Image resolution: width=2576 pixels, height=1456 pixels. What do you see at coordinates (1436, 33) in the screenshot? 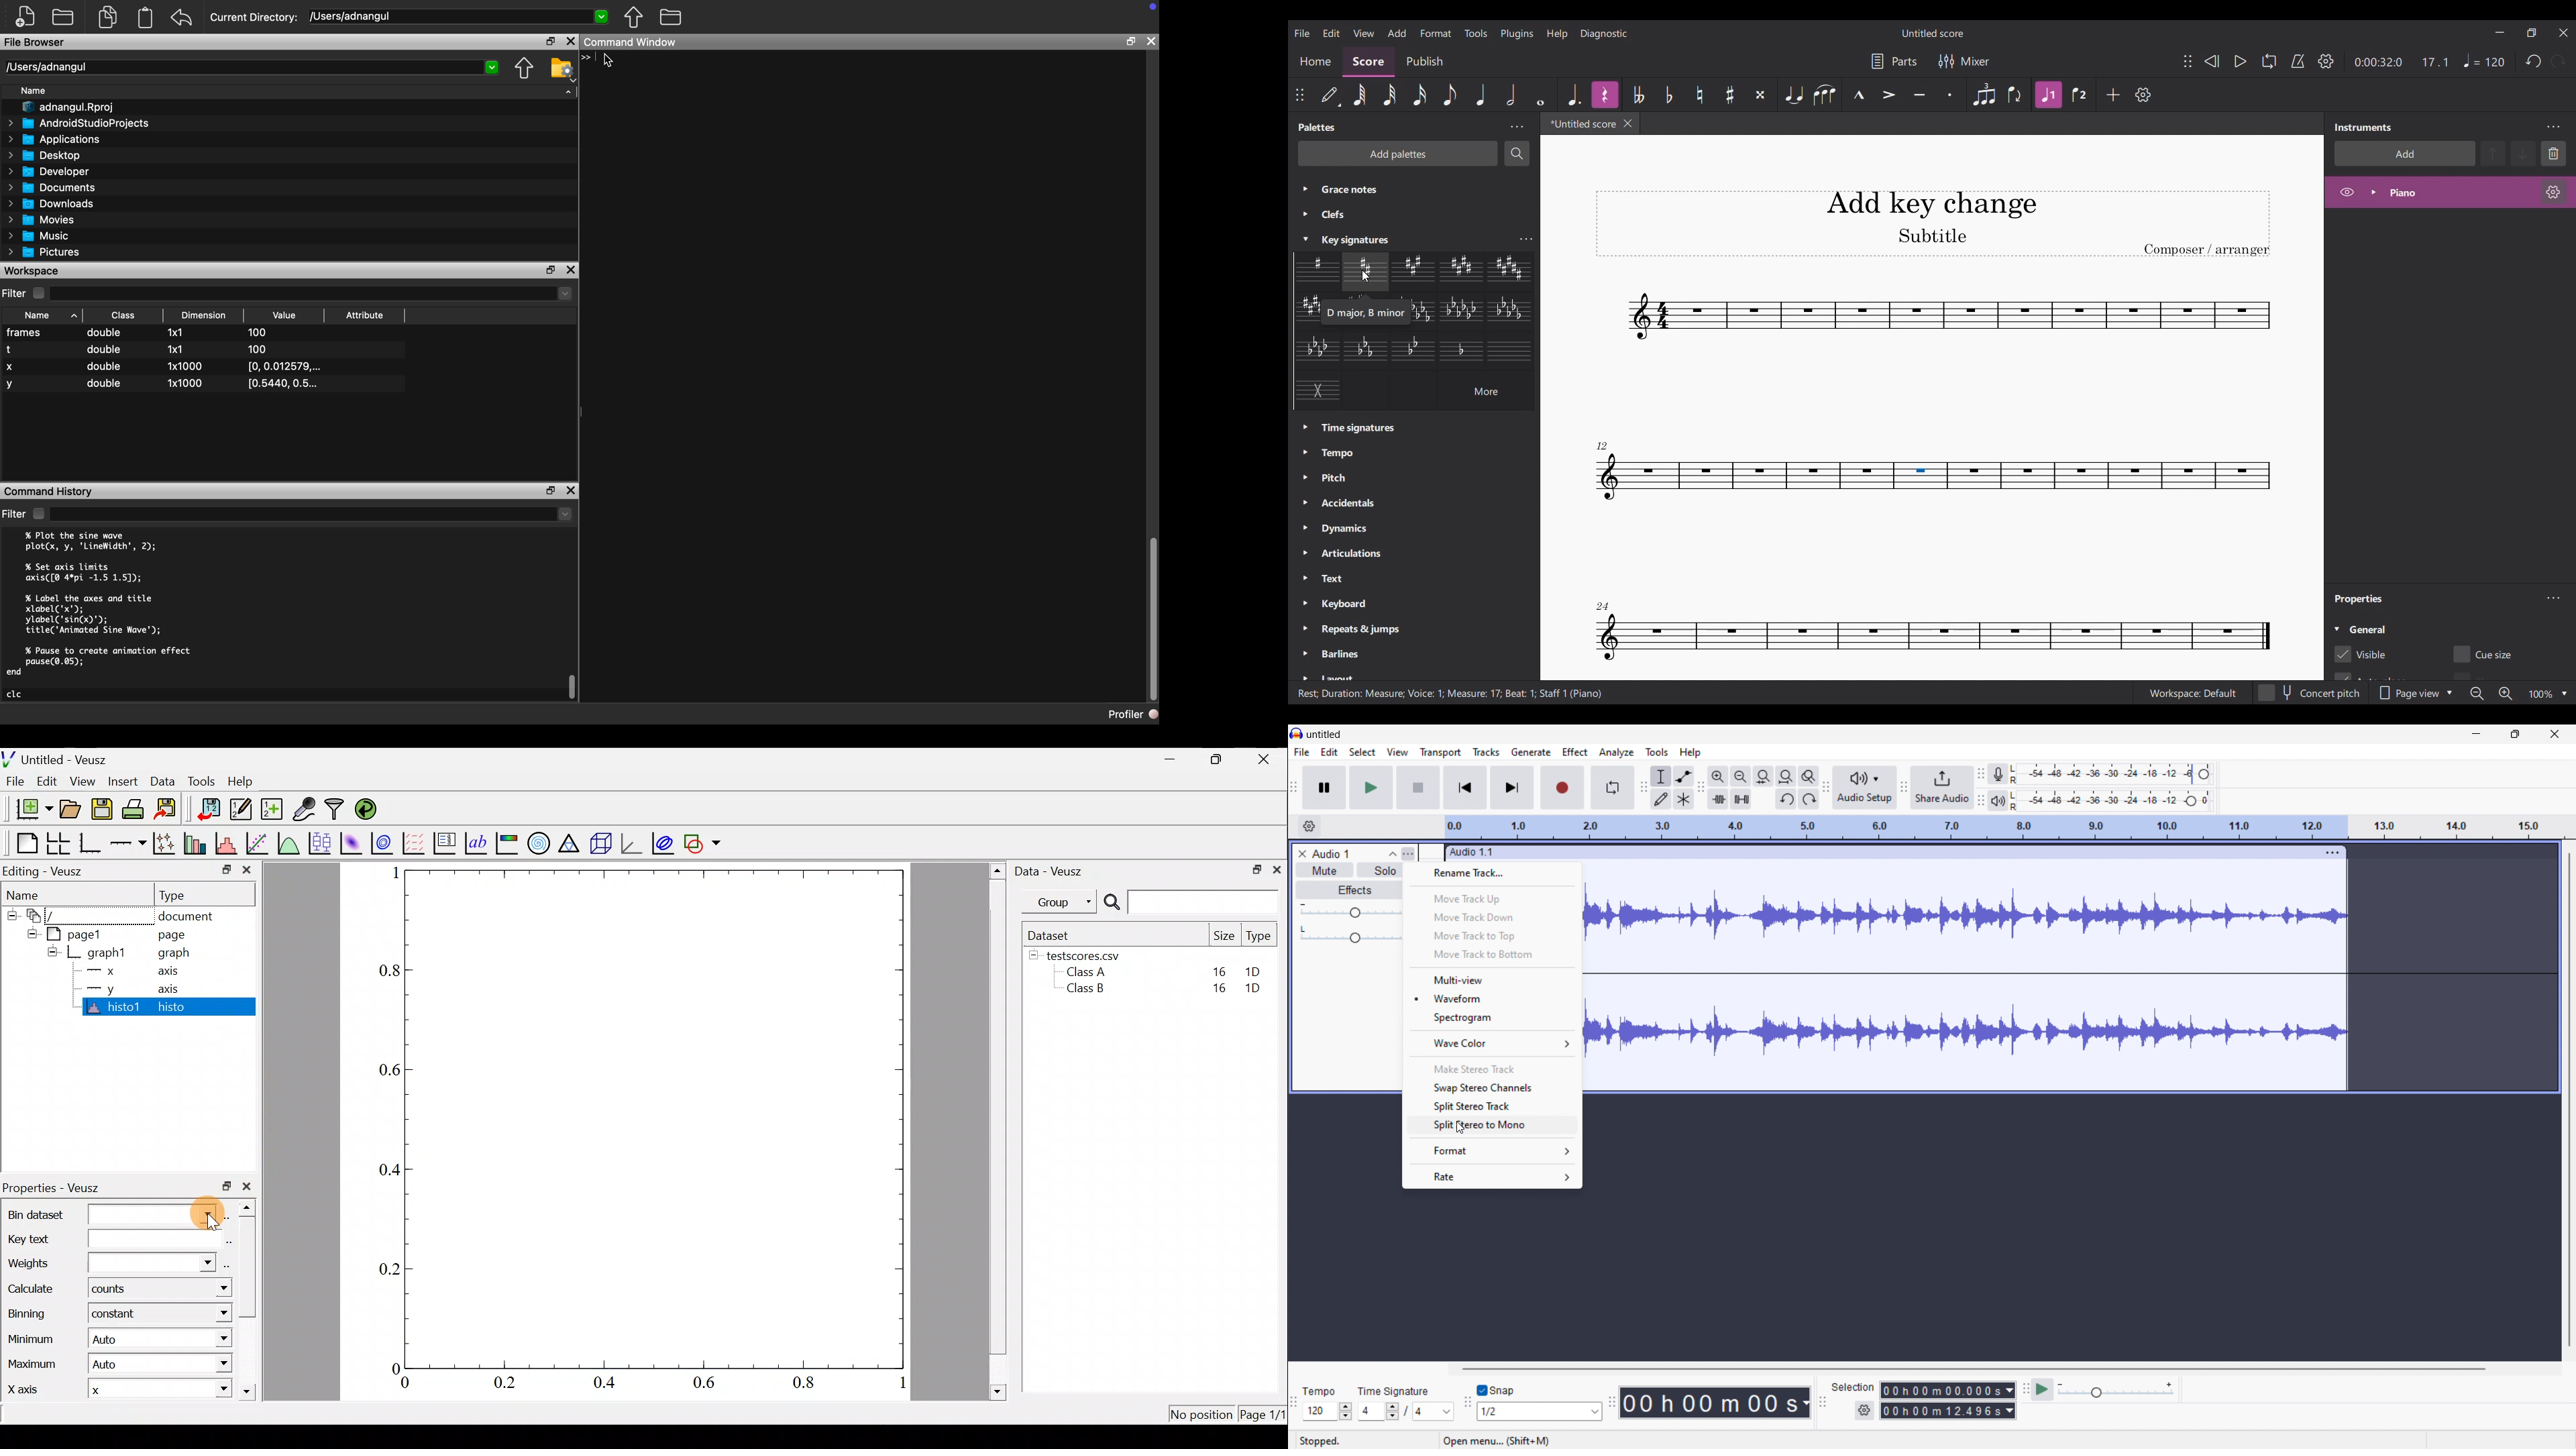
I see `Format menu` at bounding box center [1436, 33].